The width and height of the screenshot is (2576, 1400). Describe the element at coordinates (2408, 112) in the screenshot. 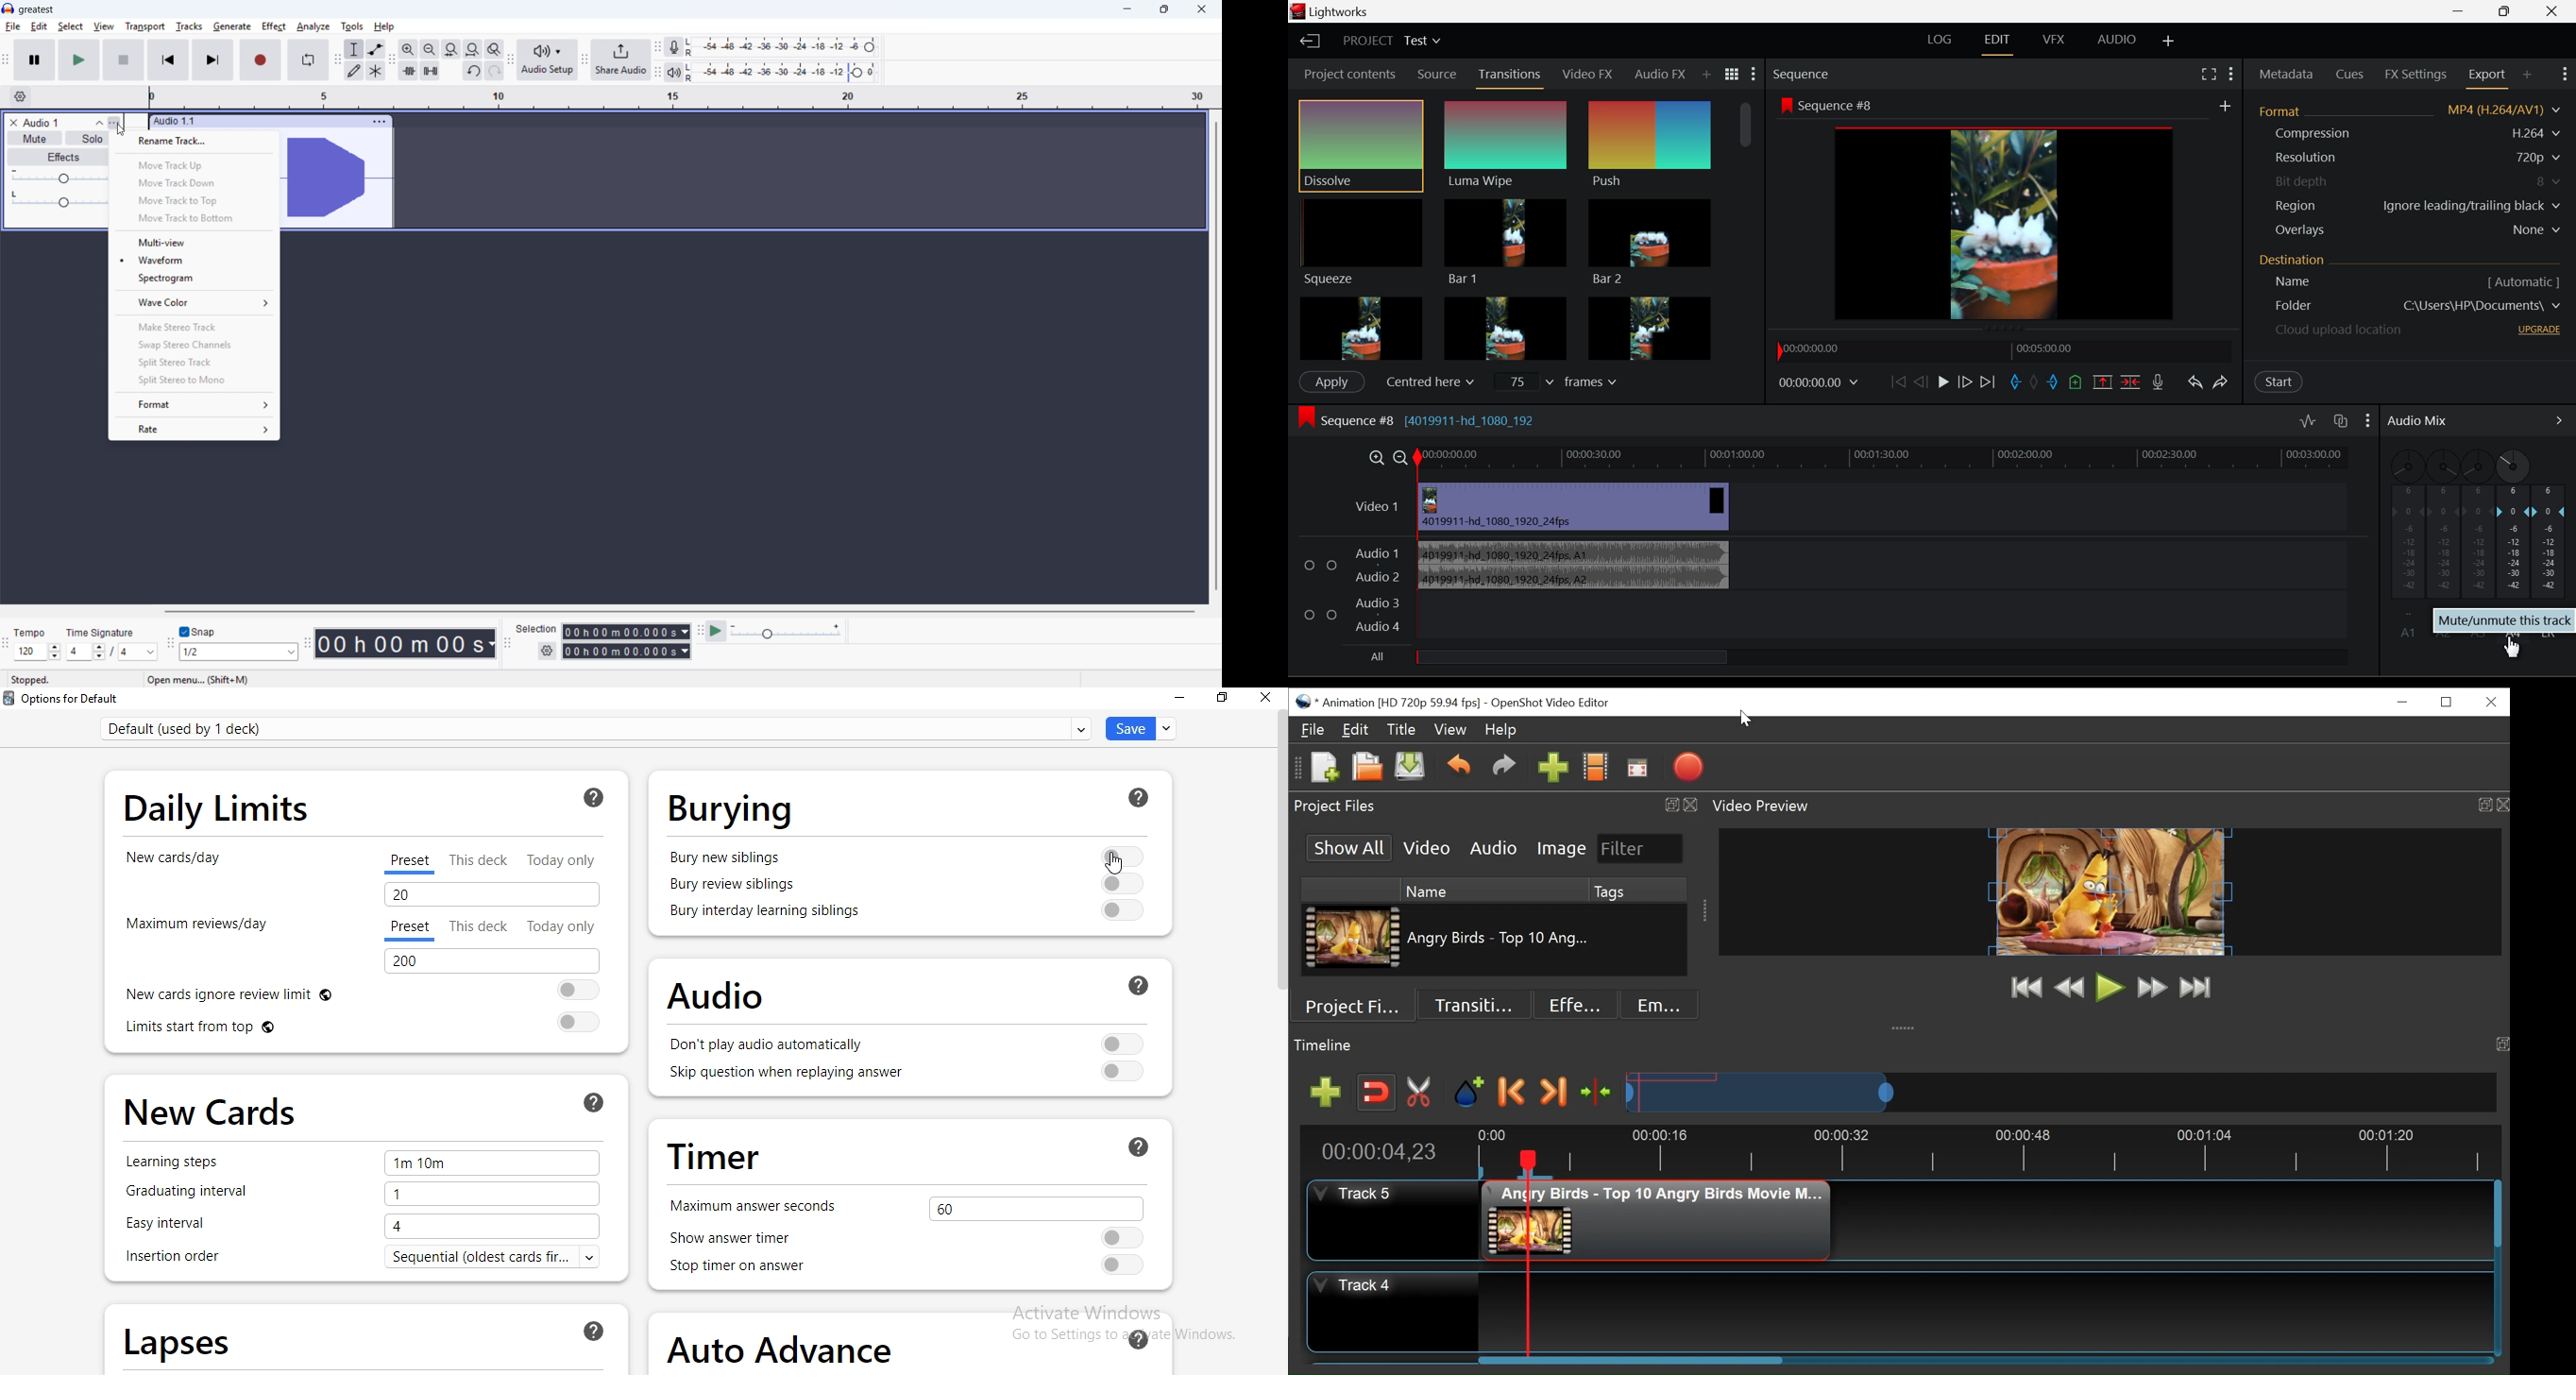

I see `Format` at that location.